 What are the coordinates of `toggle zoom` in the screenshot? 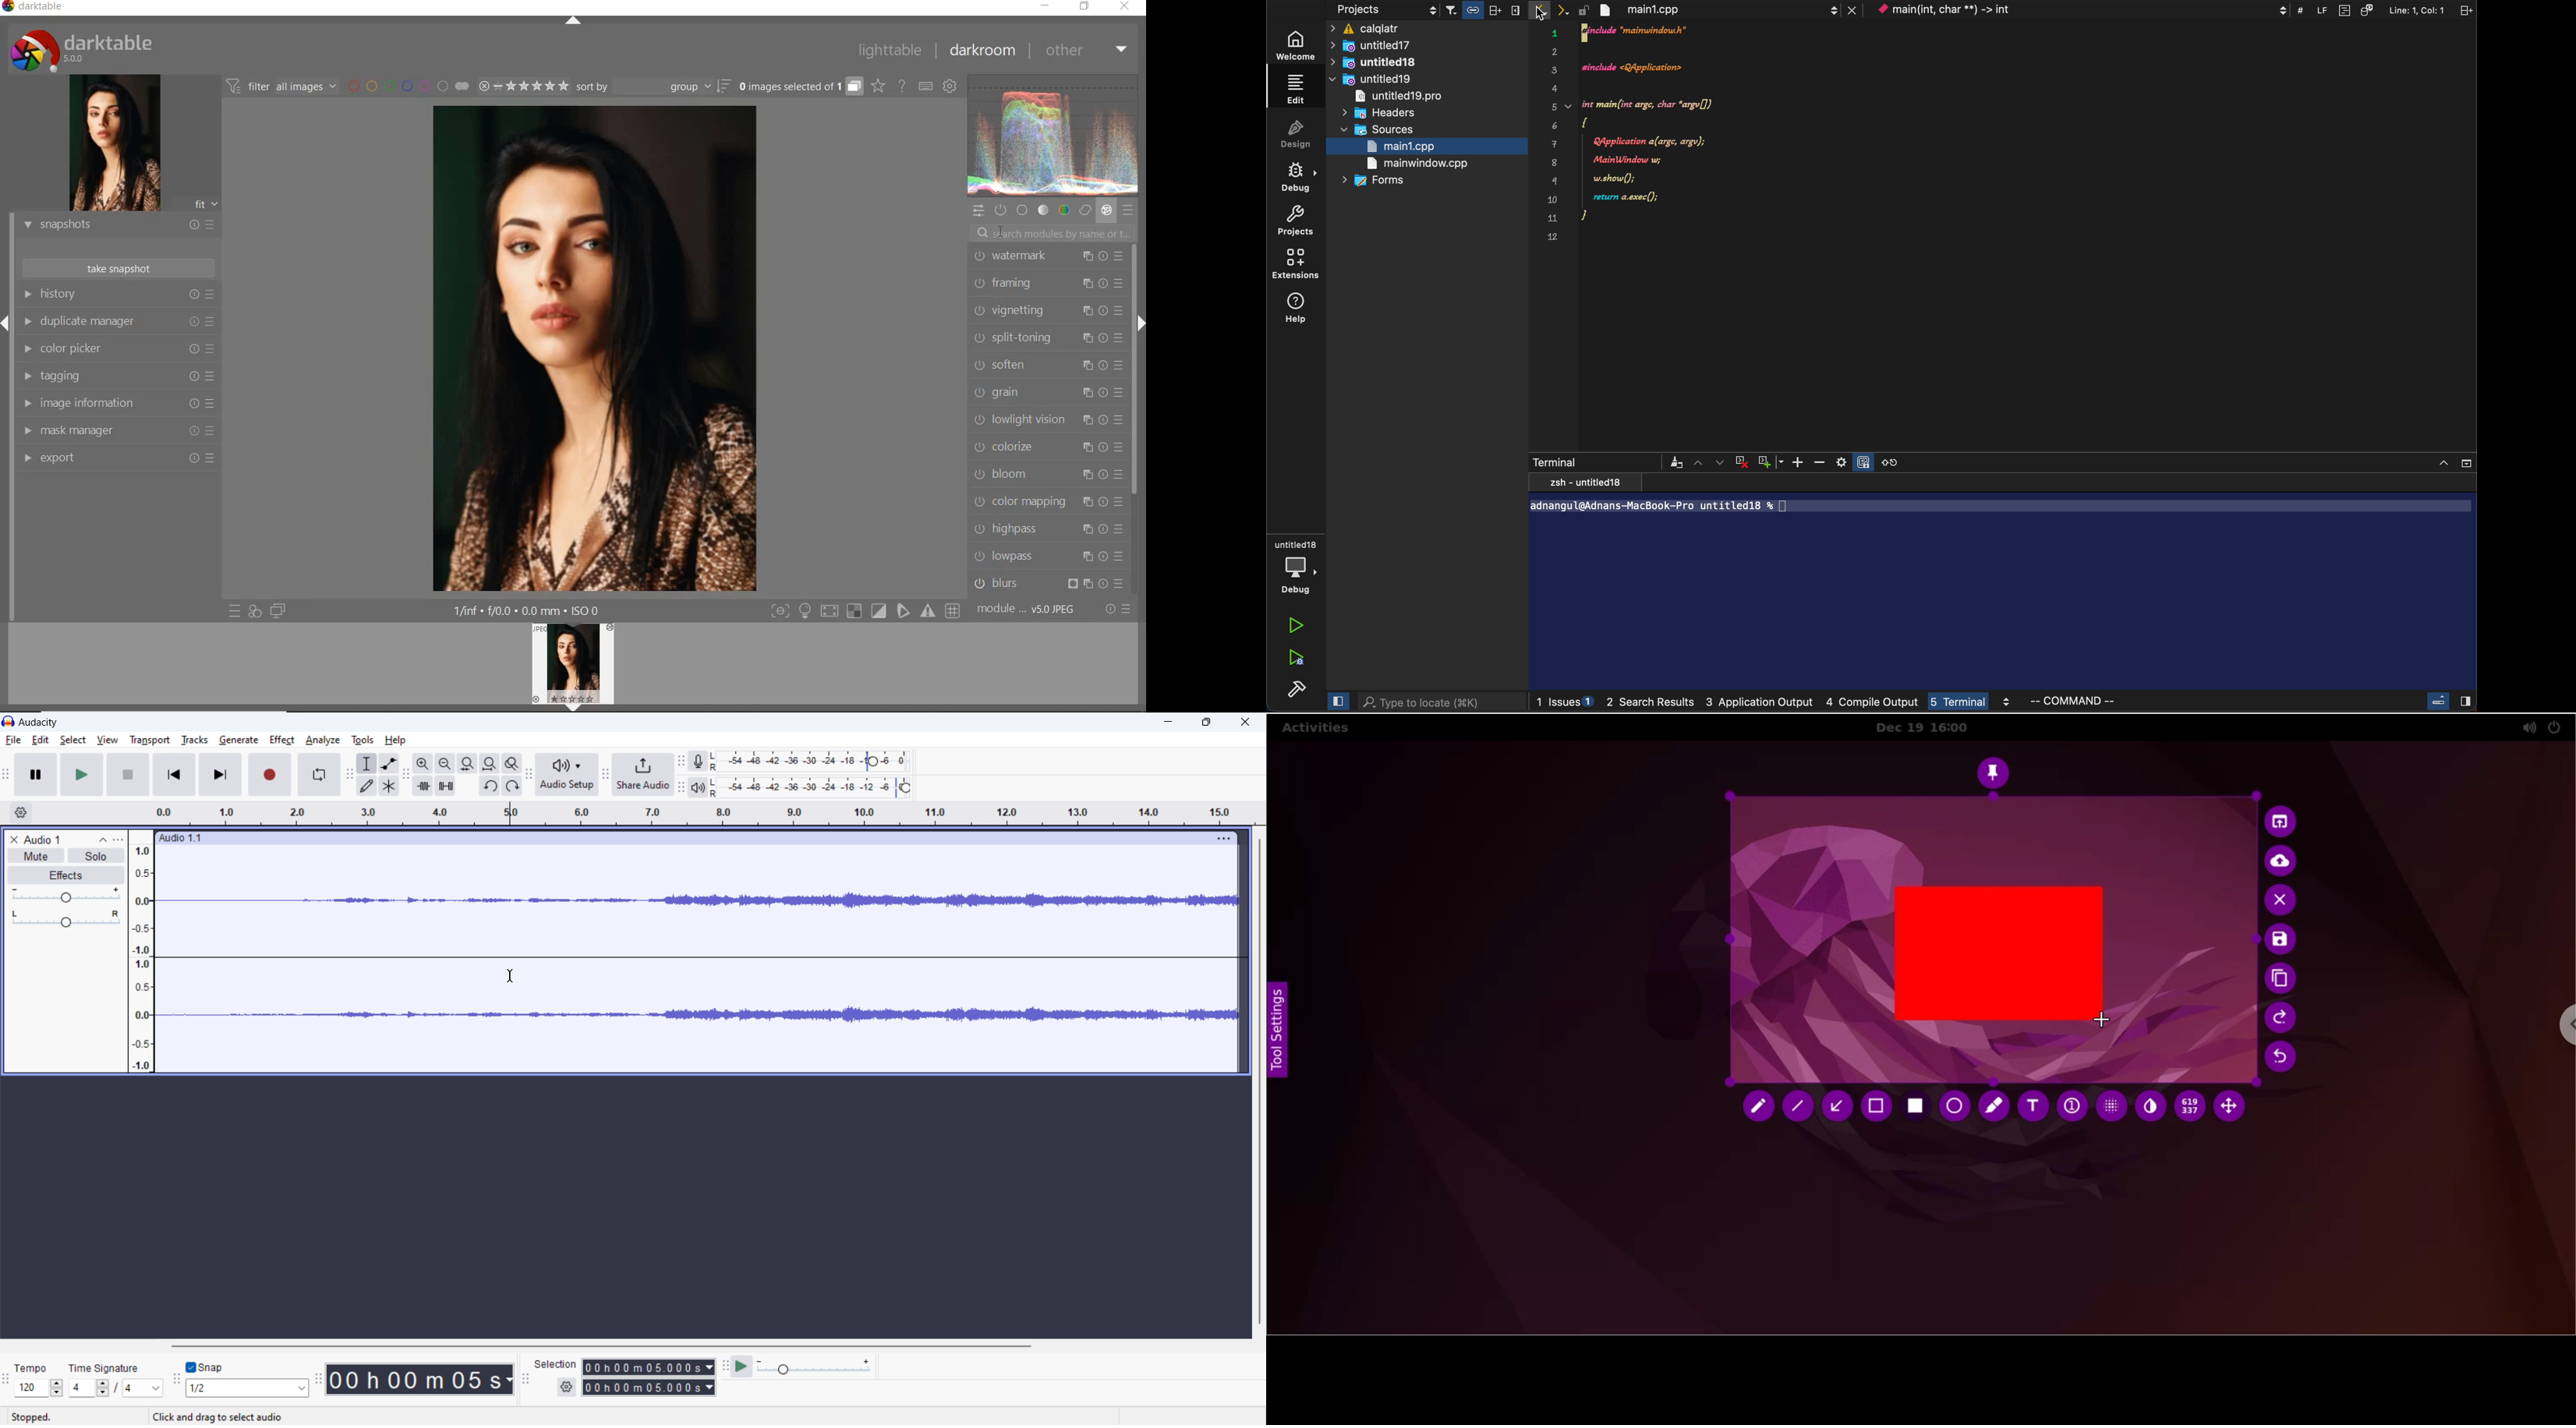 It's located at (512, 763).